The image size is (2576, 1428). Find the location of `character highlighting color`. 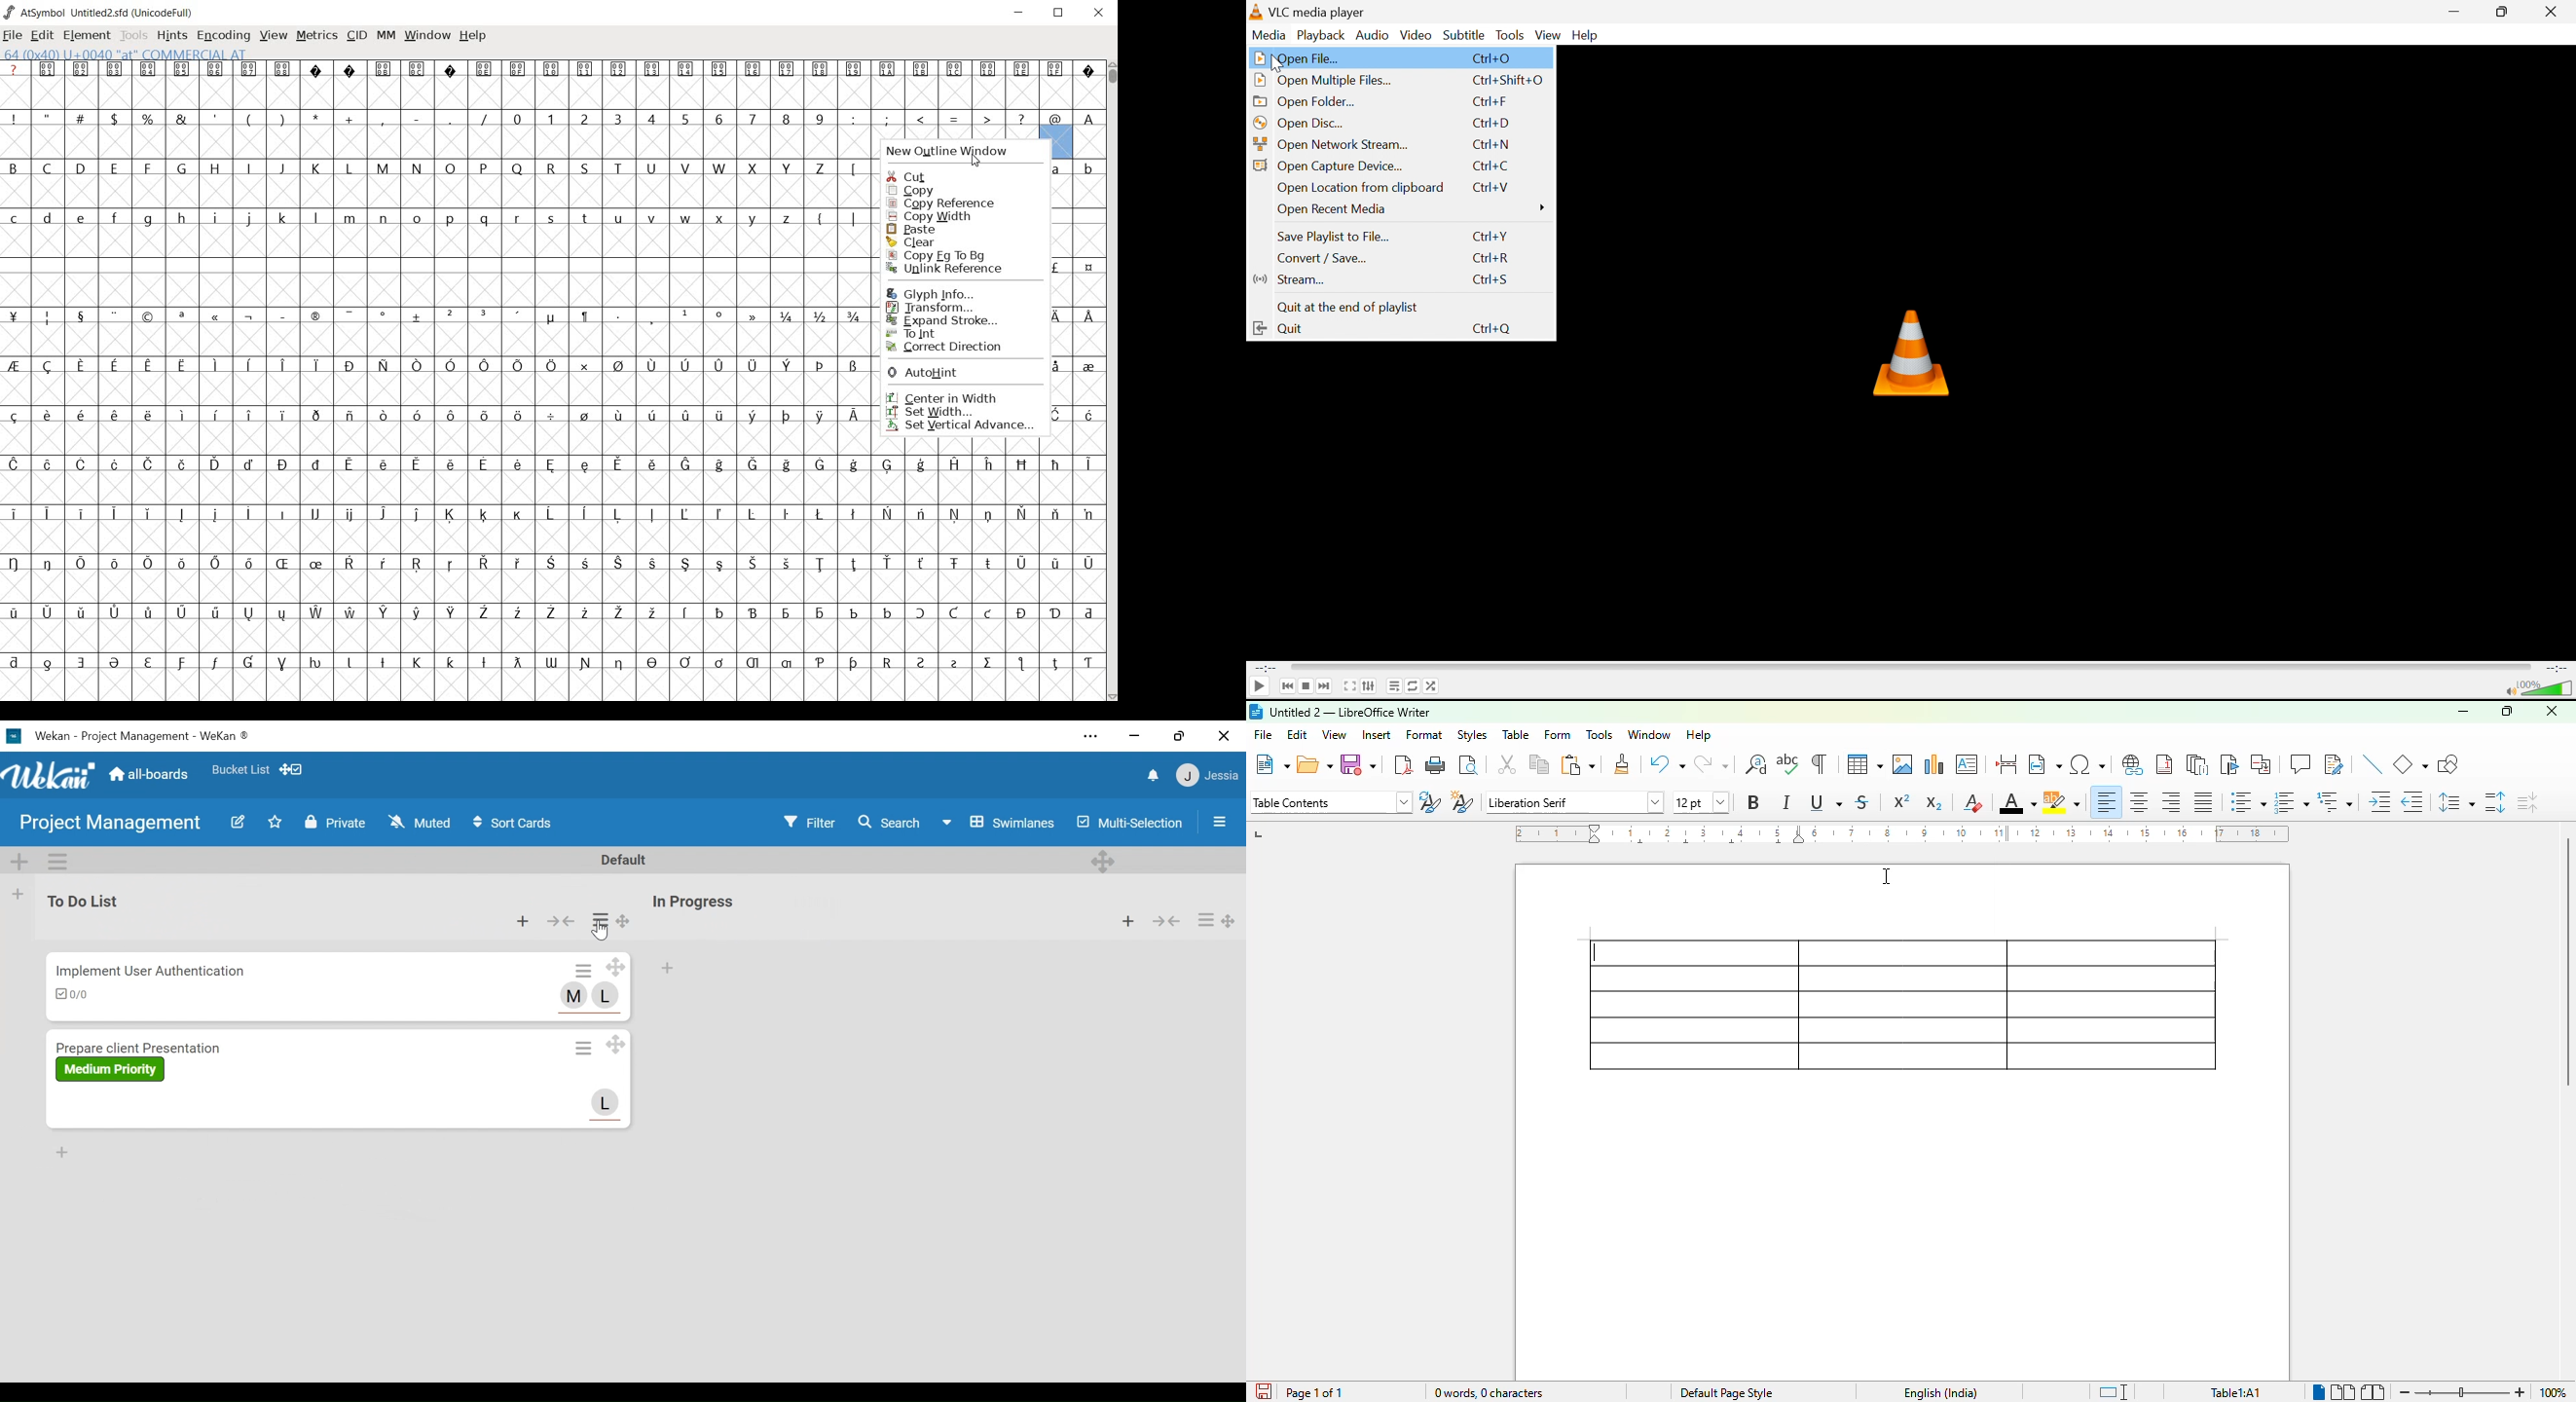

character highlighting color is located at coordinates (2062, 803).